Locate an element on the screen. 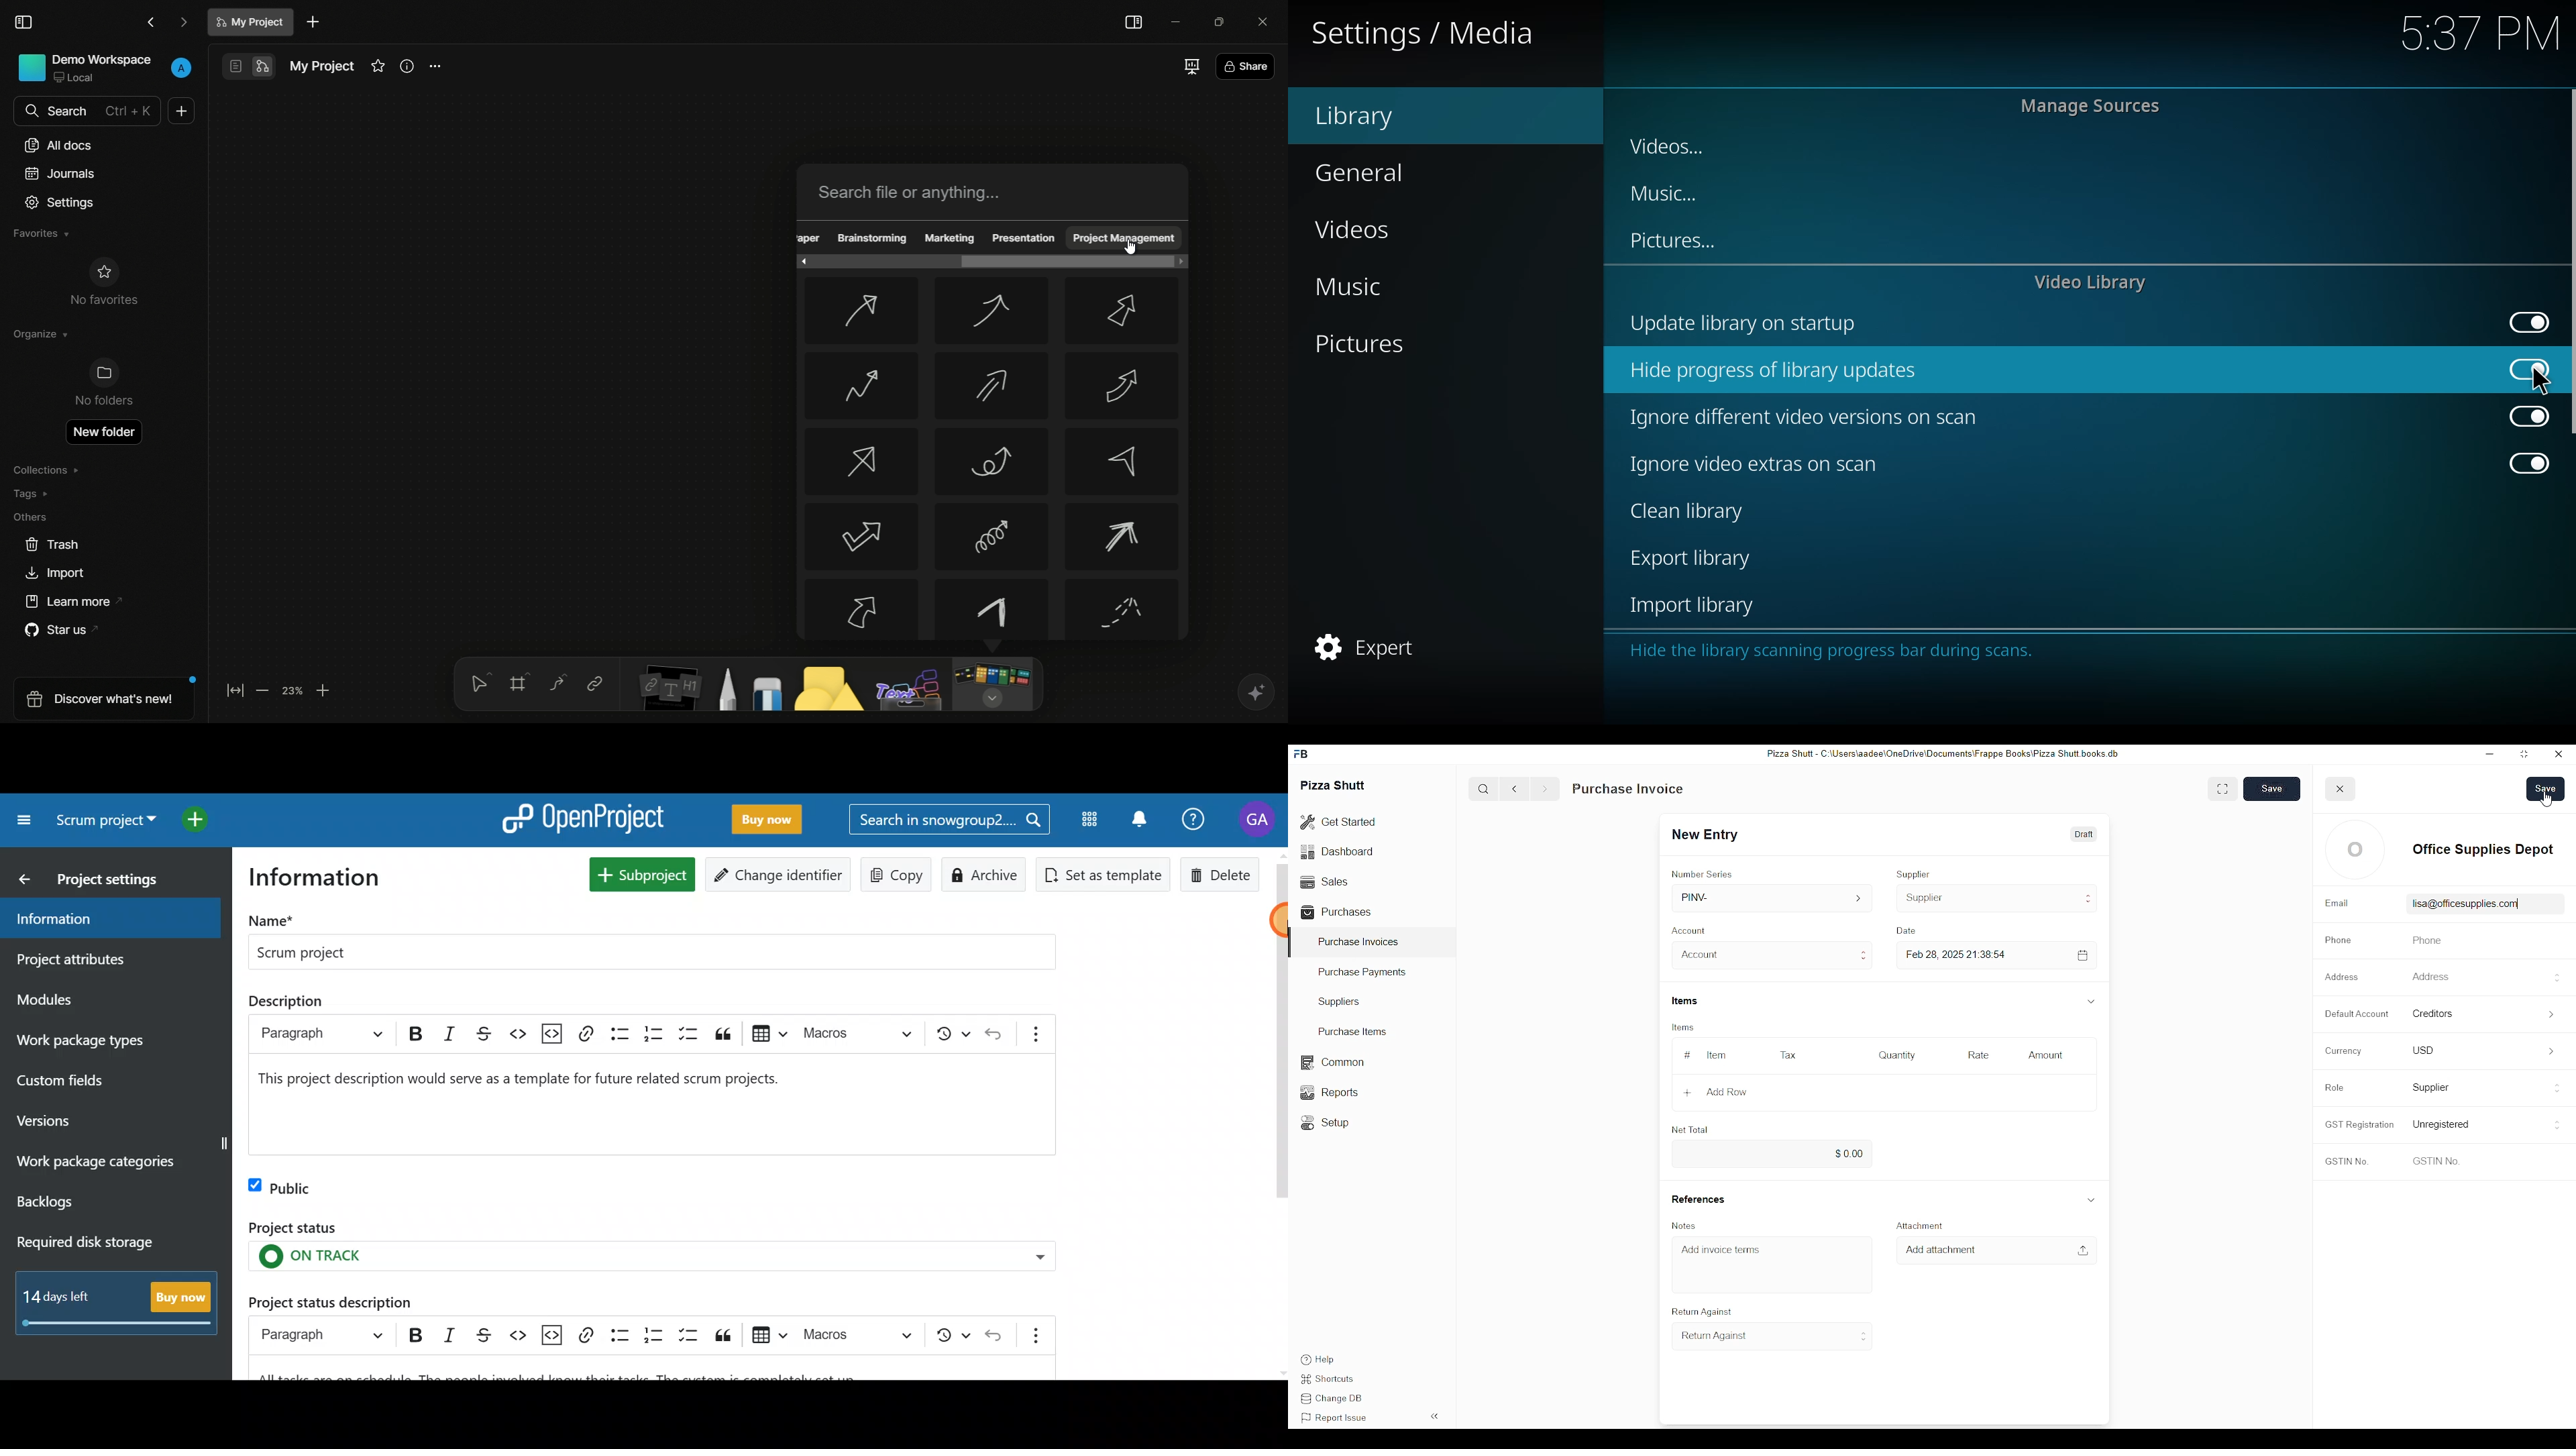  Unregistered is located at coordinates (2443, 1124).